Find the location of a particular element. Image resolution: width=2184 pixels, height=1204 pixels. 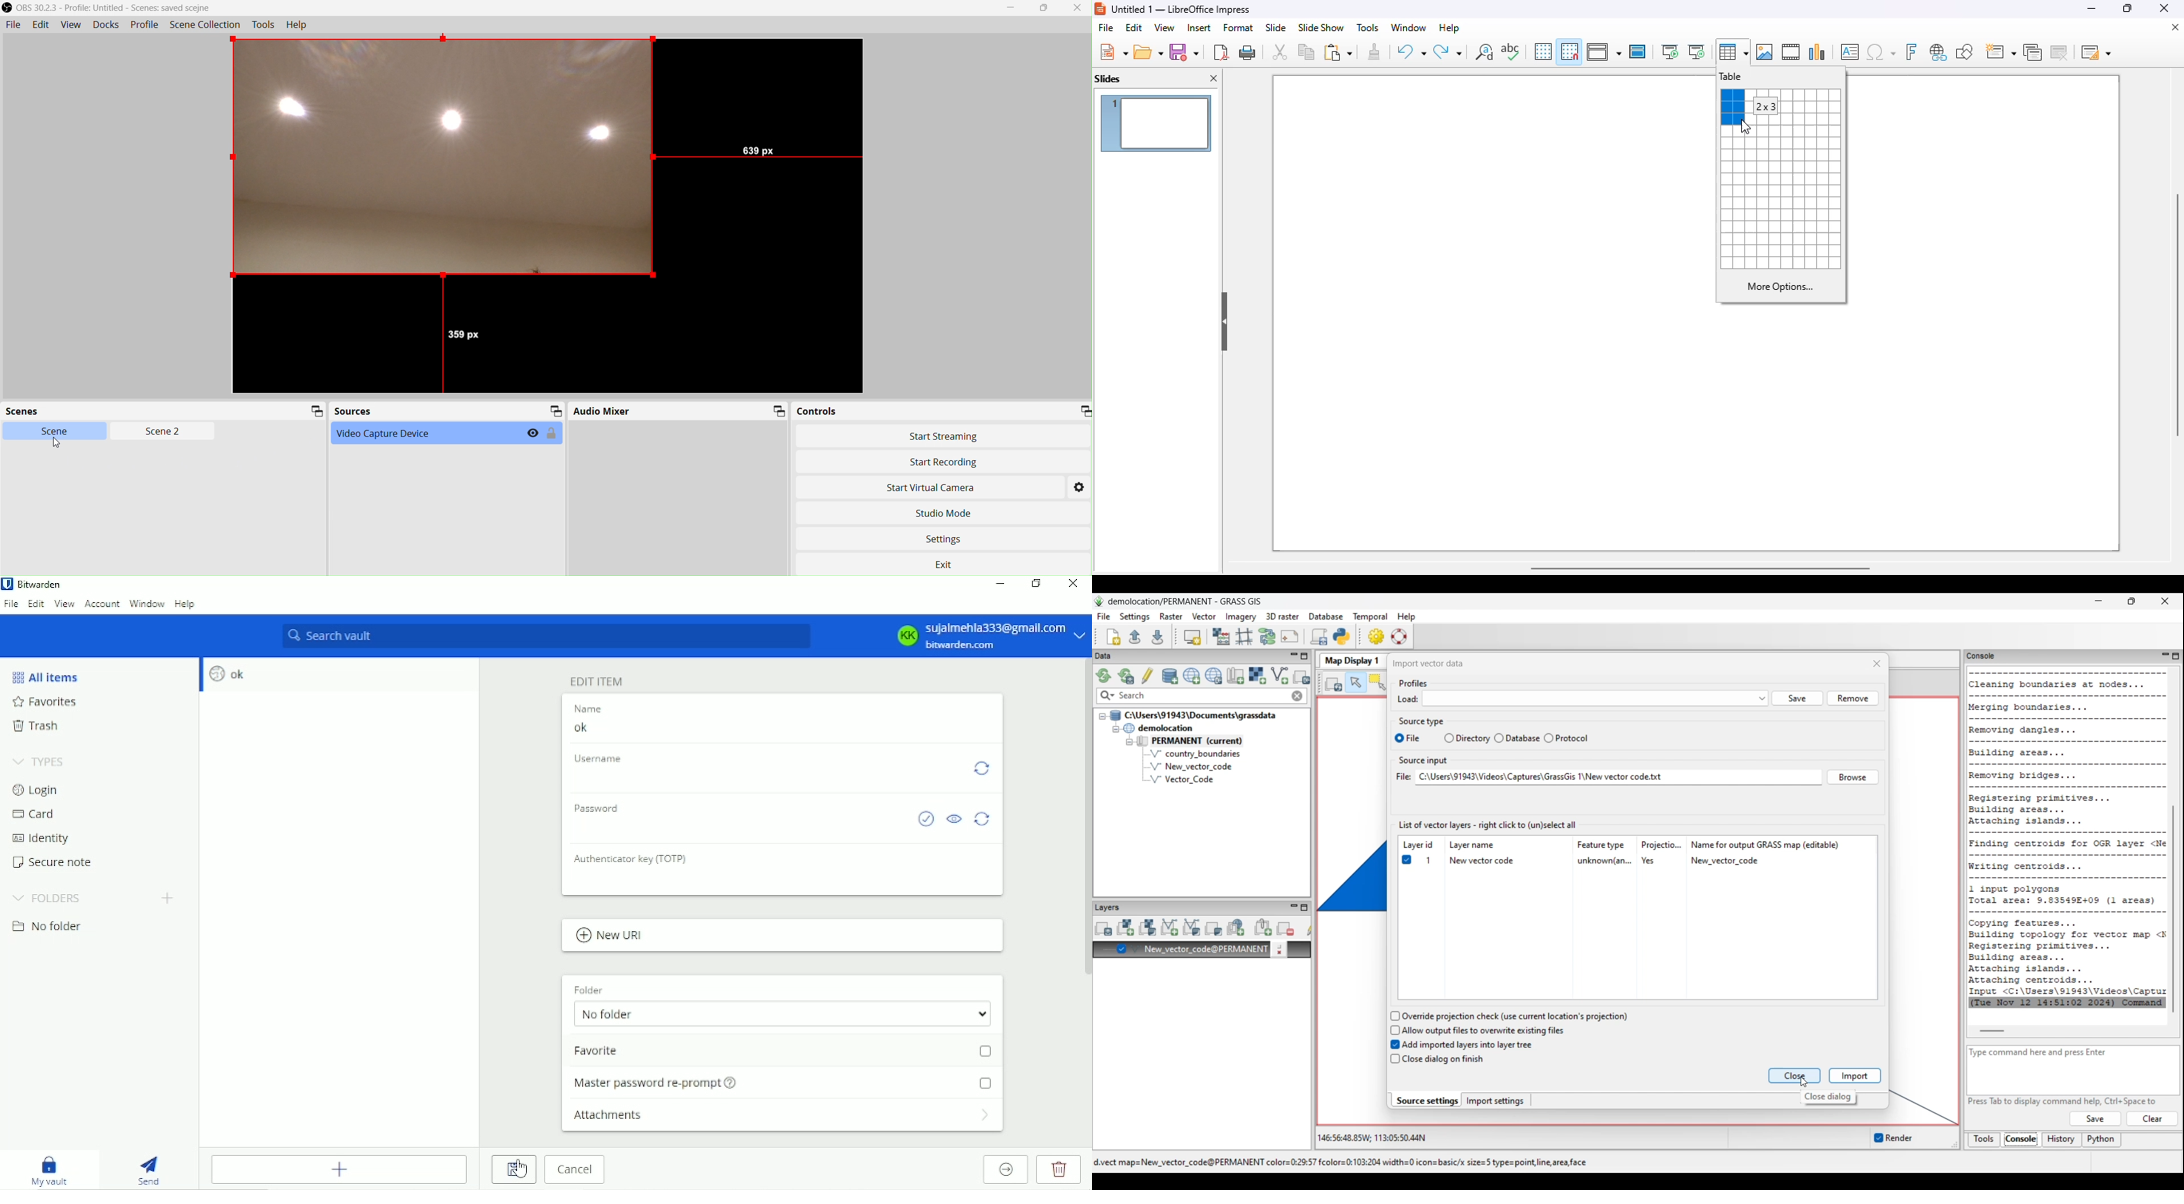

undo is located at coordinates (1412, 51).